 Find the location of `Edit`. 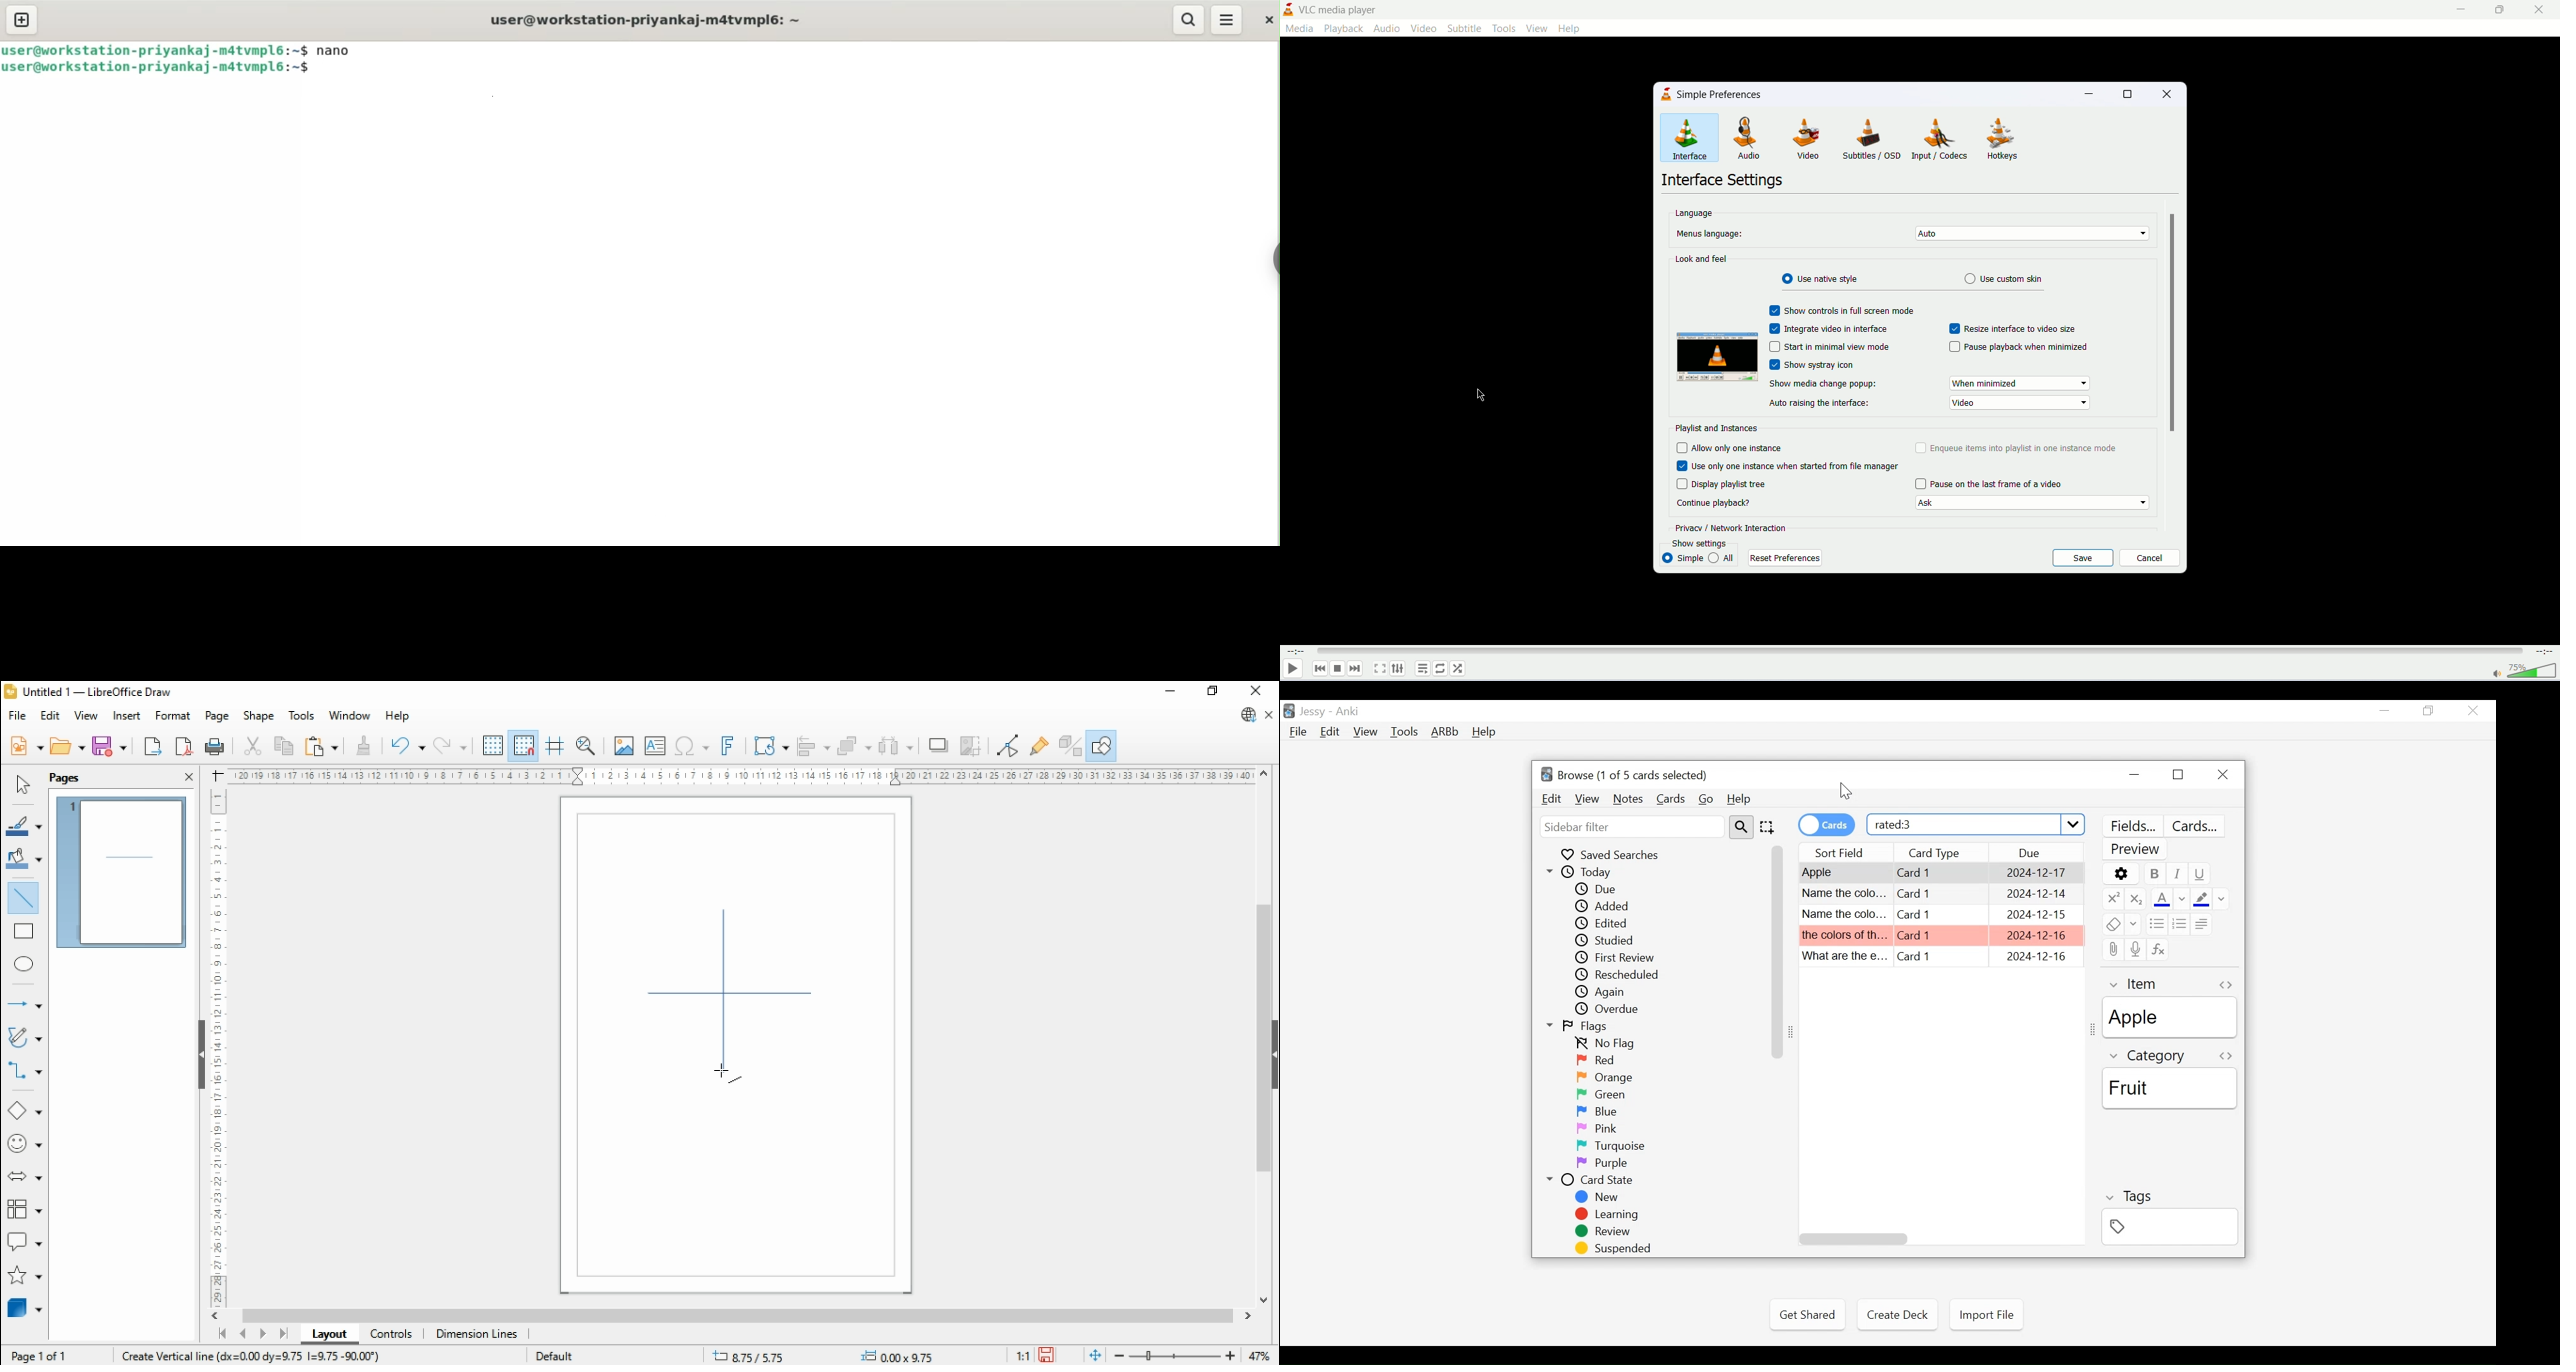

Edit is located at coordinates (1331, 732).